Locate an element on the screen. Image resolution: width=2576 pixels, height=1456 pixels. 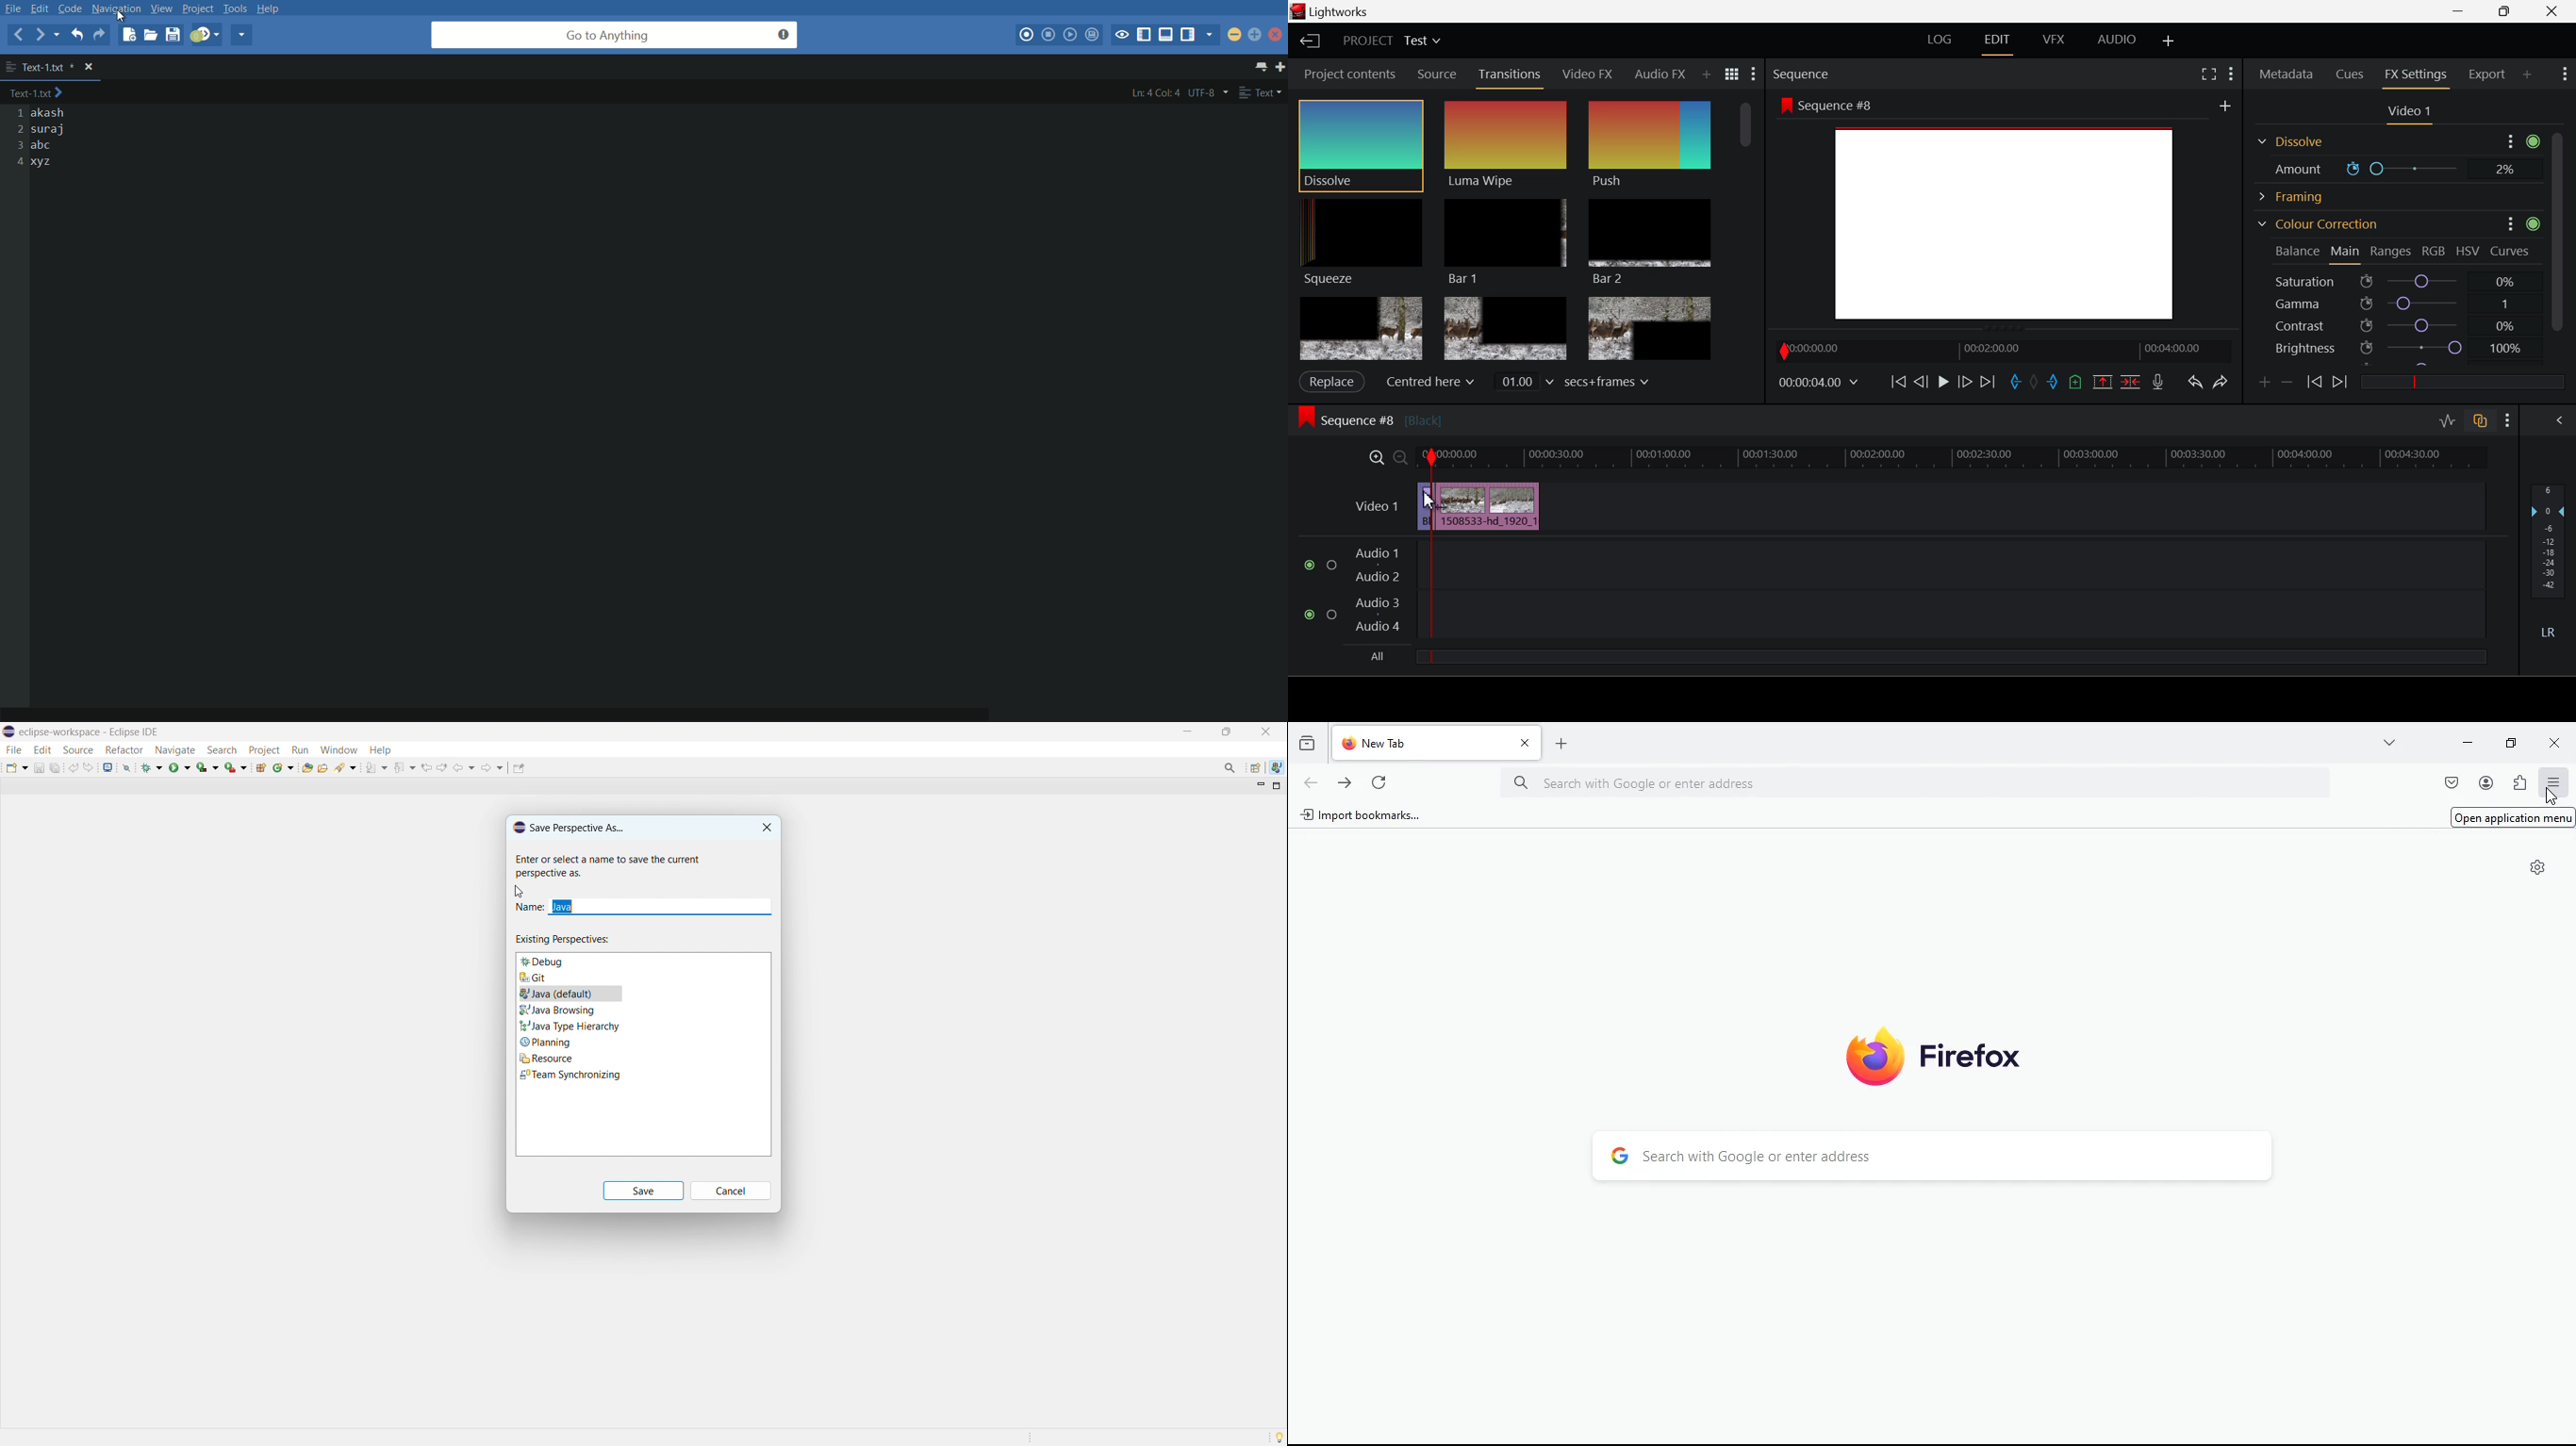
Show Settings is located at coordinates (1752, 77).